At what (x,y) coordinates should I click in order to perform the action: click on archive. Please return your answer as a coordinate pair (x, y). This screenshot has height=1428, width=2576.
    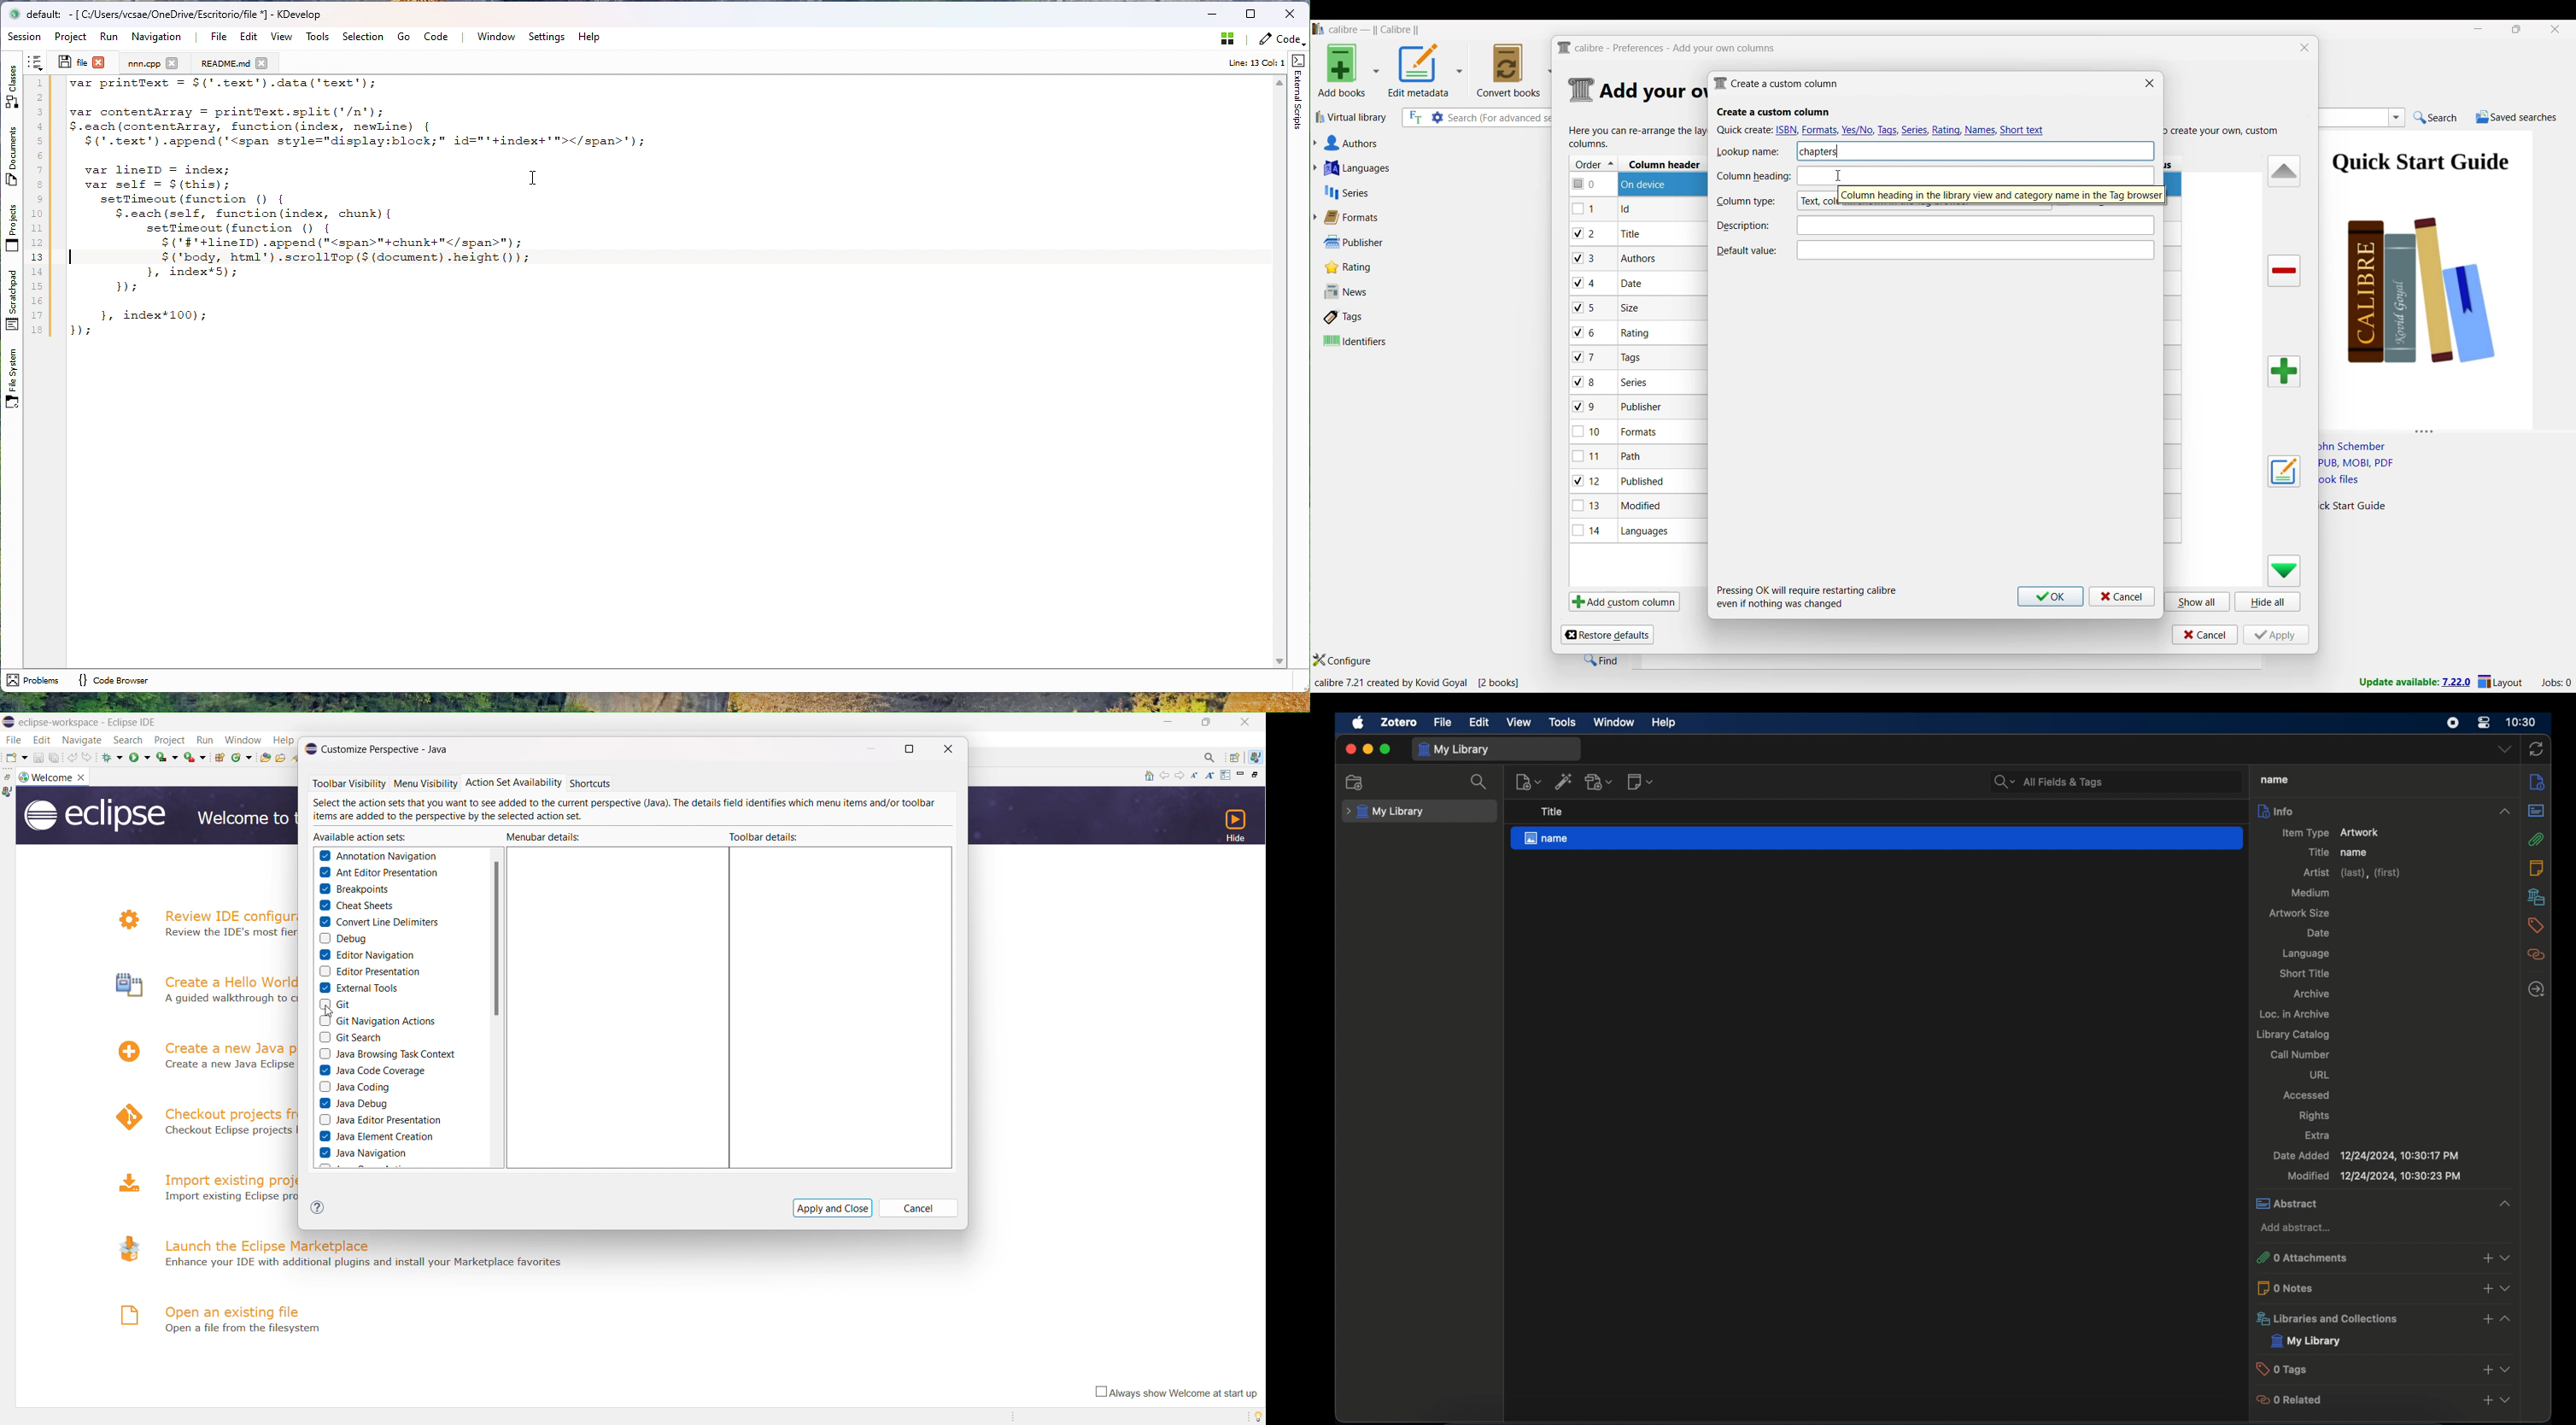
    Looking at the image, I should click on (2312, 994).